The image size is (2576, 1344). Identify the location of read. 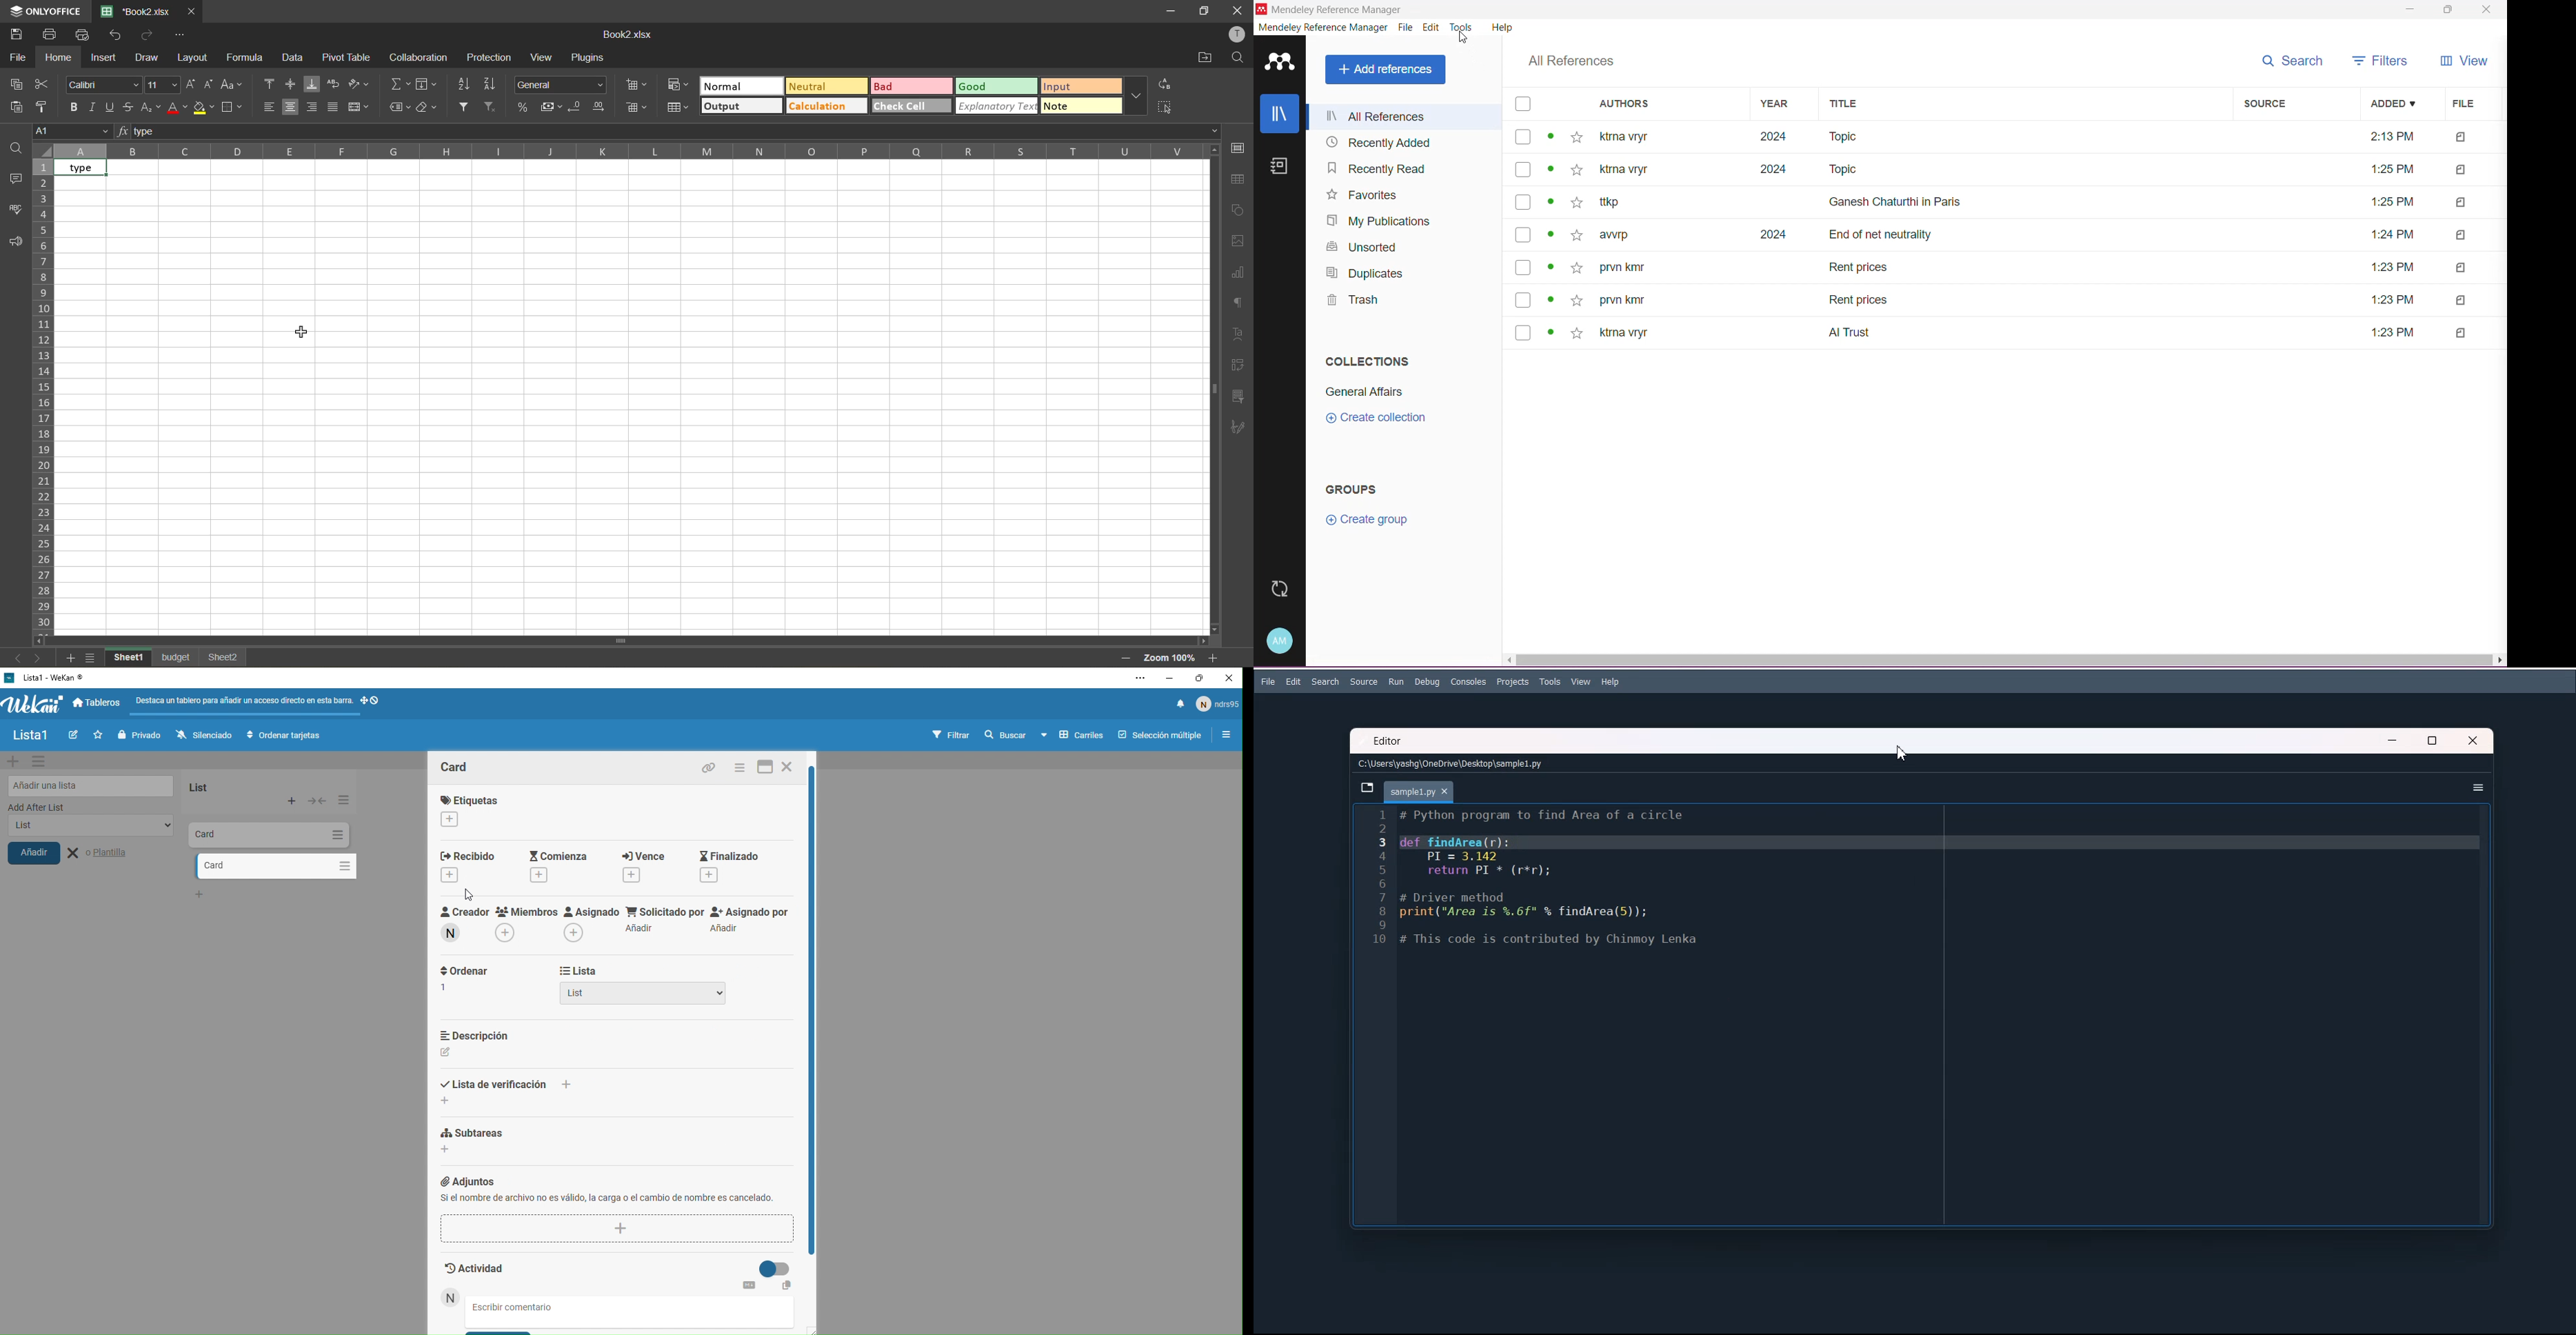
(1551, 266).